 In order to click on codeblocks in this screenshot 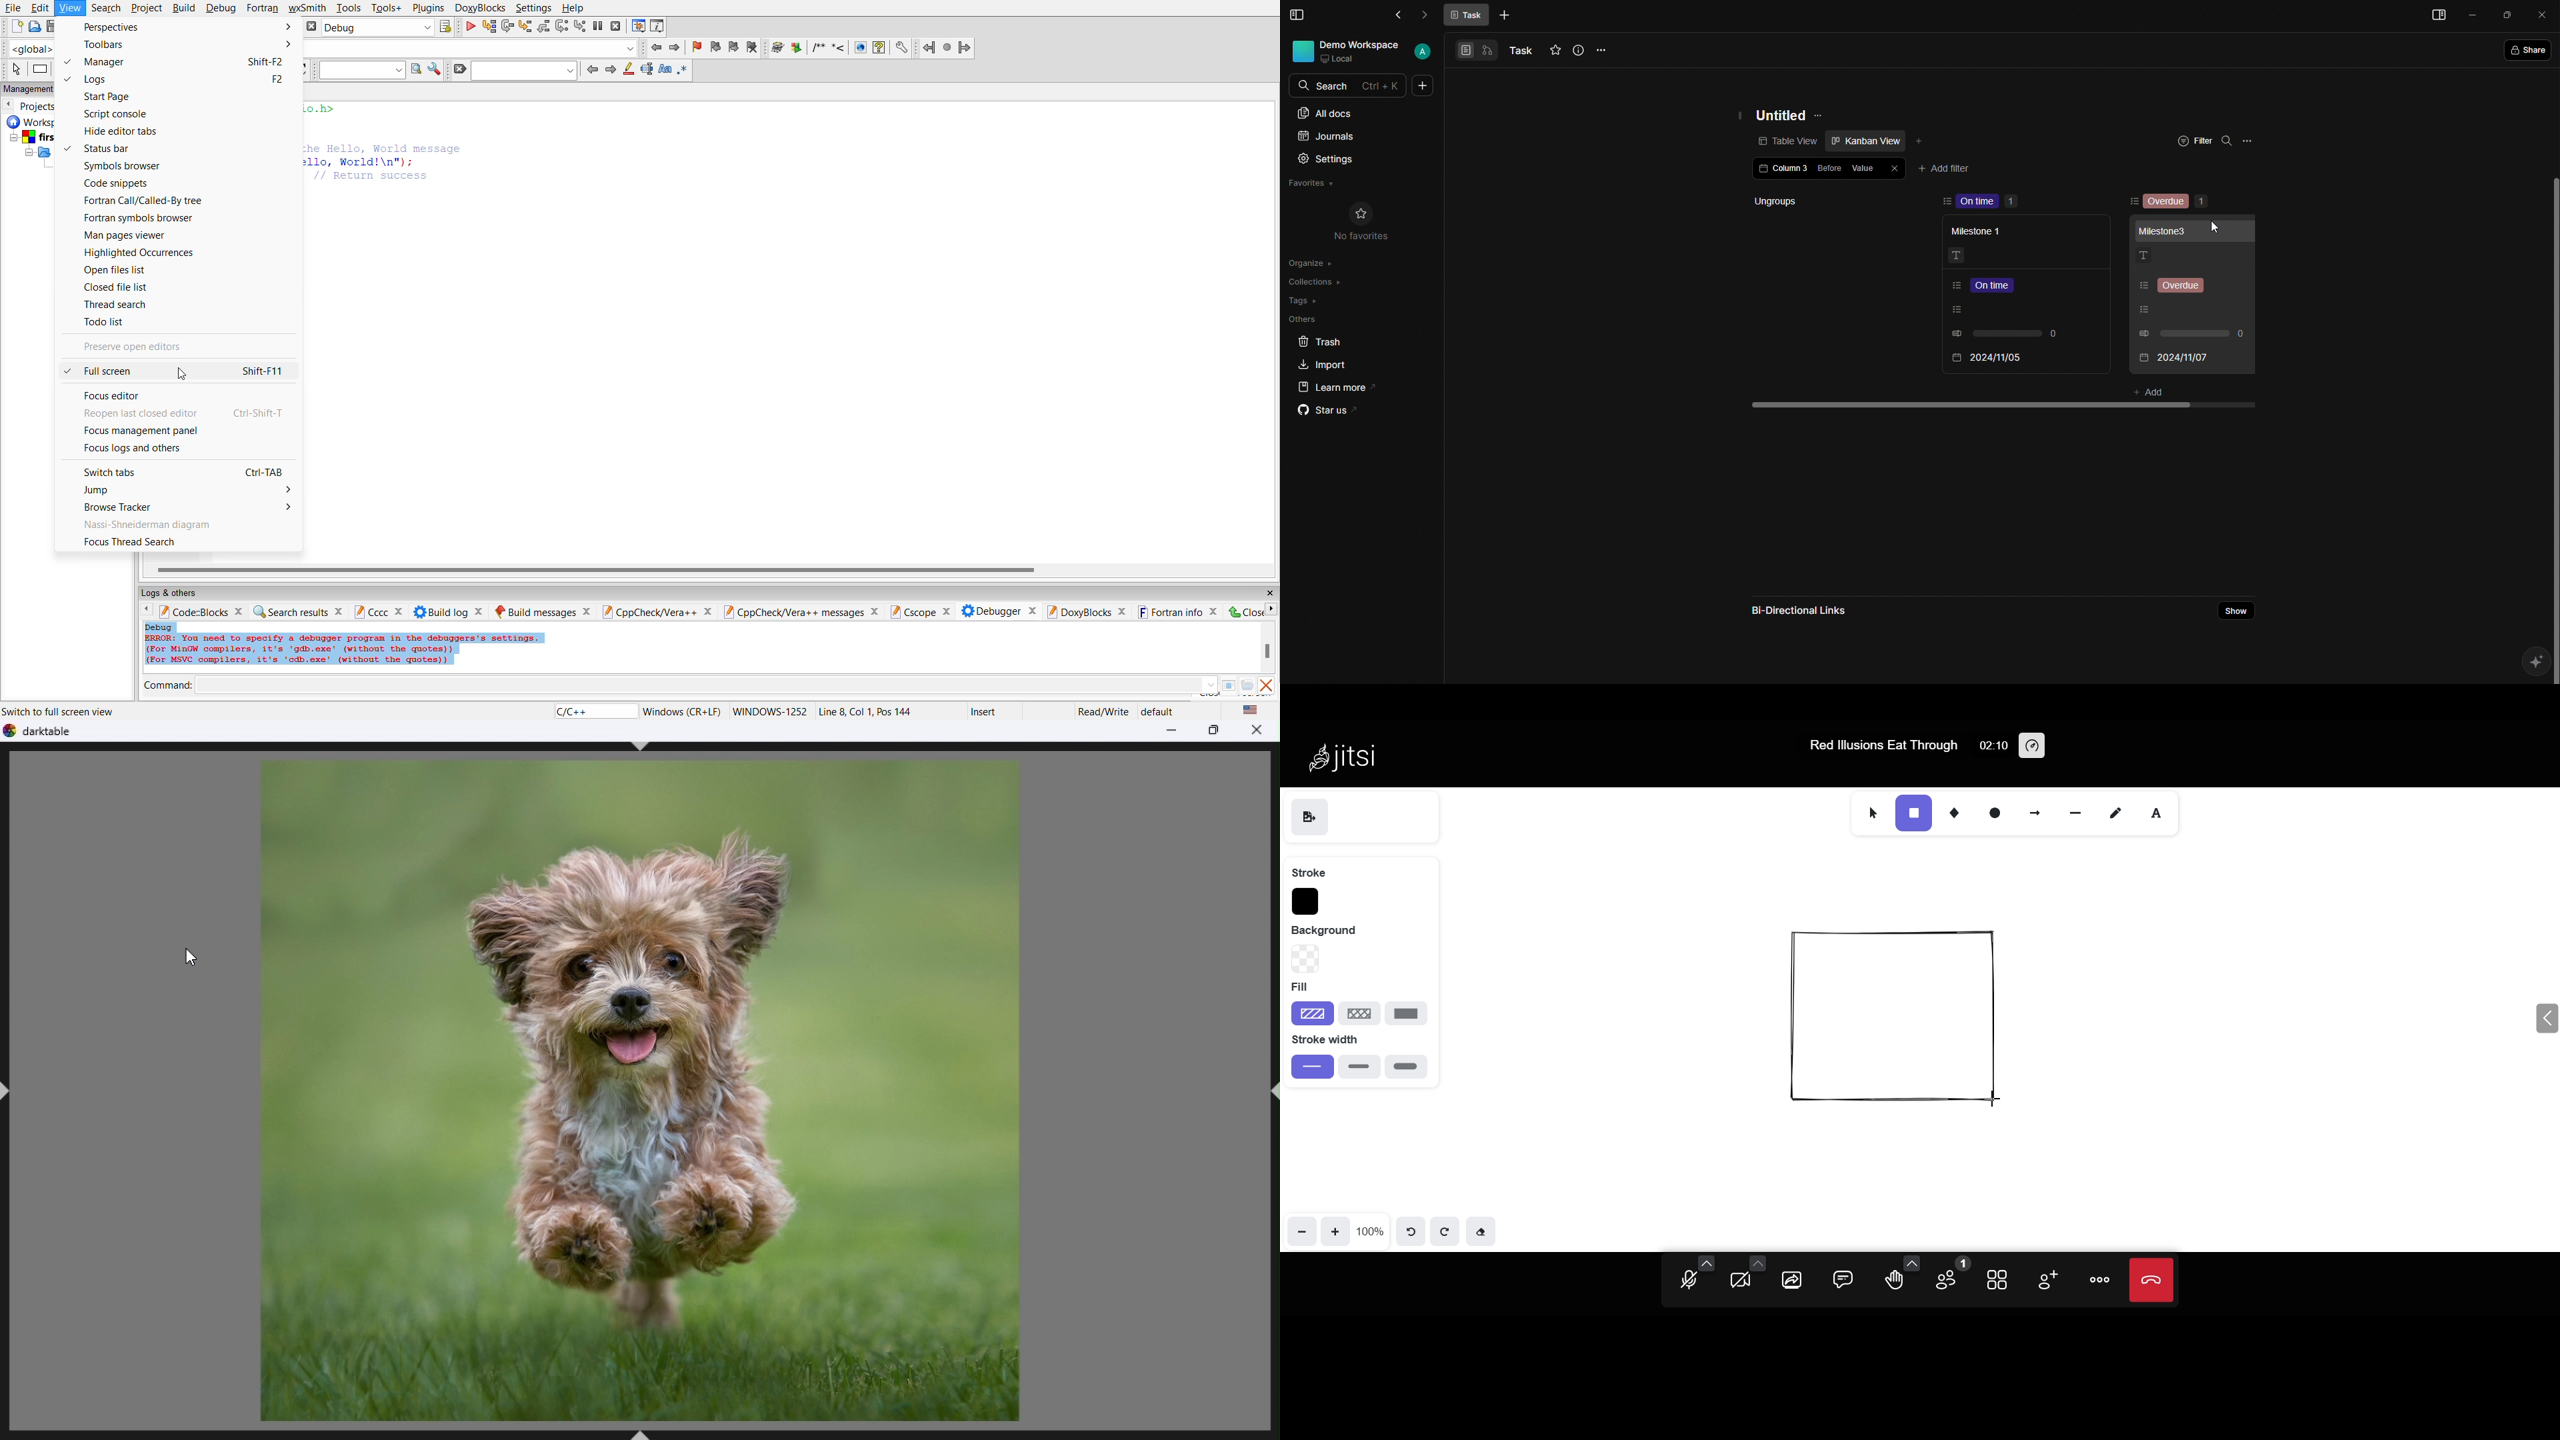, I will do `click(202, 611)`.